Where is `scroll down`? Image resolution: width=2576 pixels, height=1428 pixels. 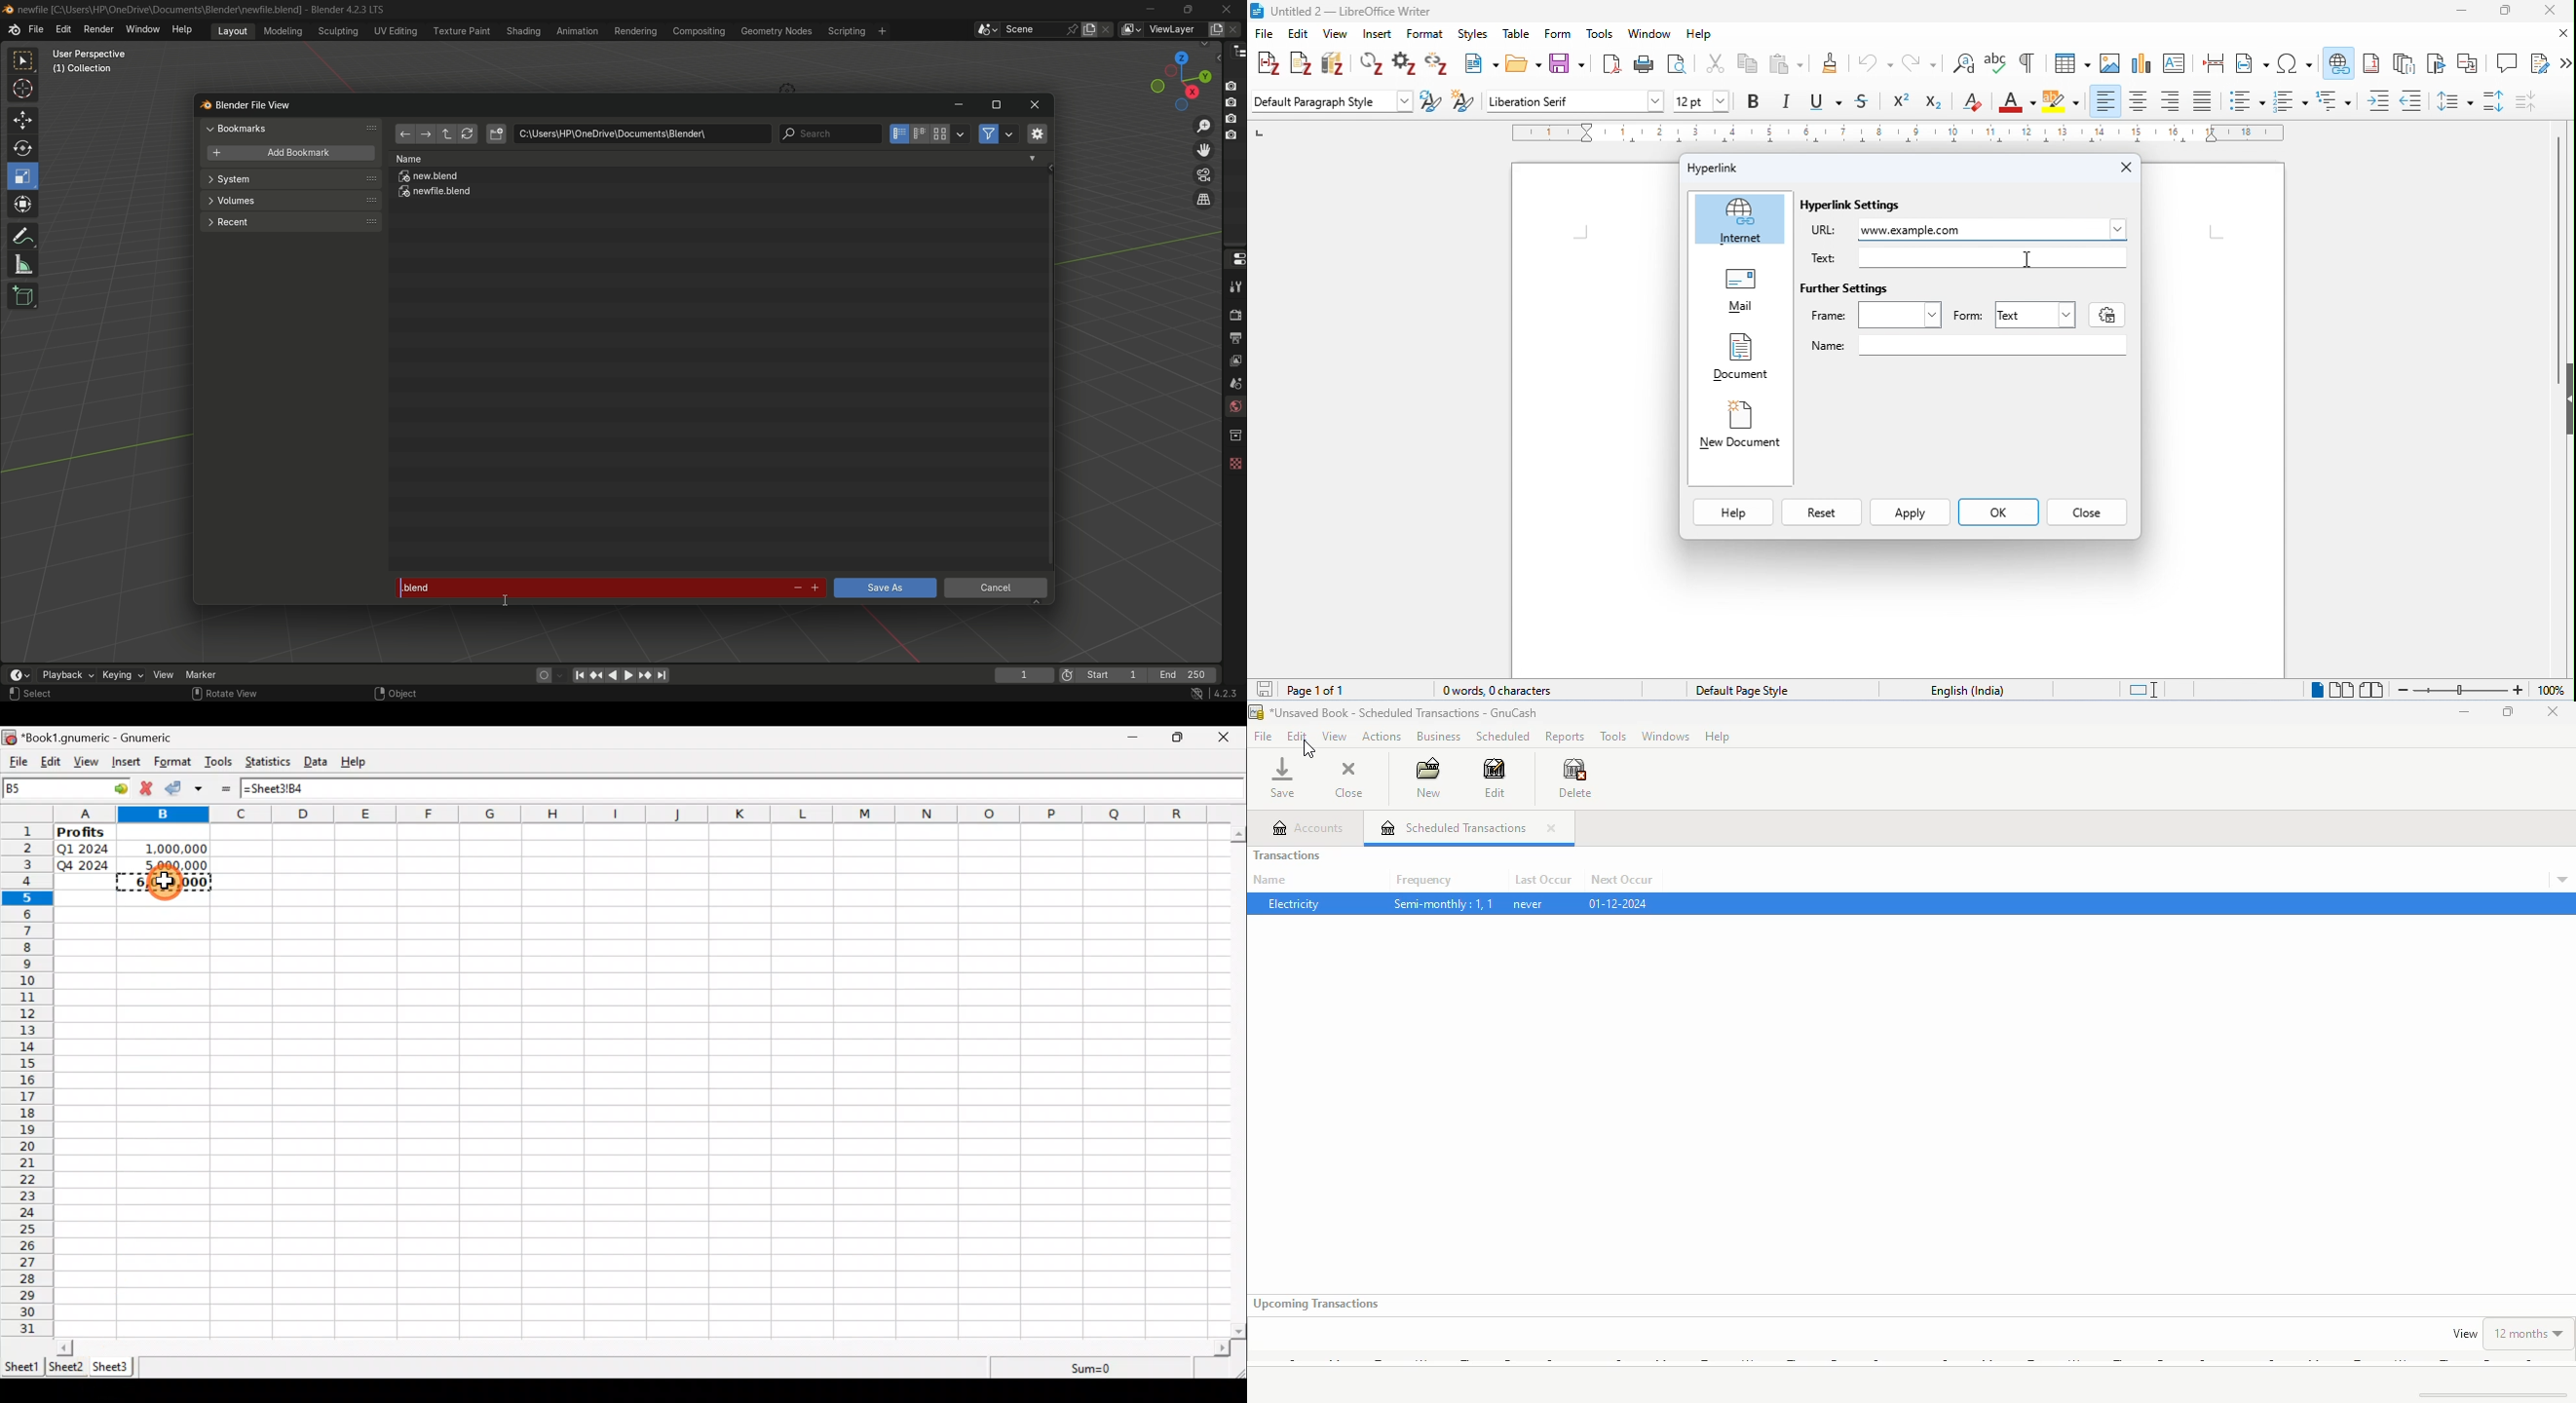
scroll down is located at coordinates (1239, 1331).